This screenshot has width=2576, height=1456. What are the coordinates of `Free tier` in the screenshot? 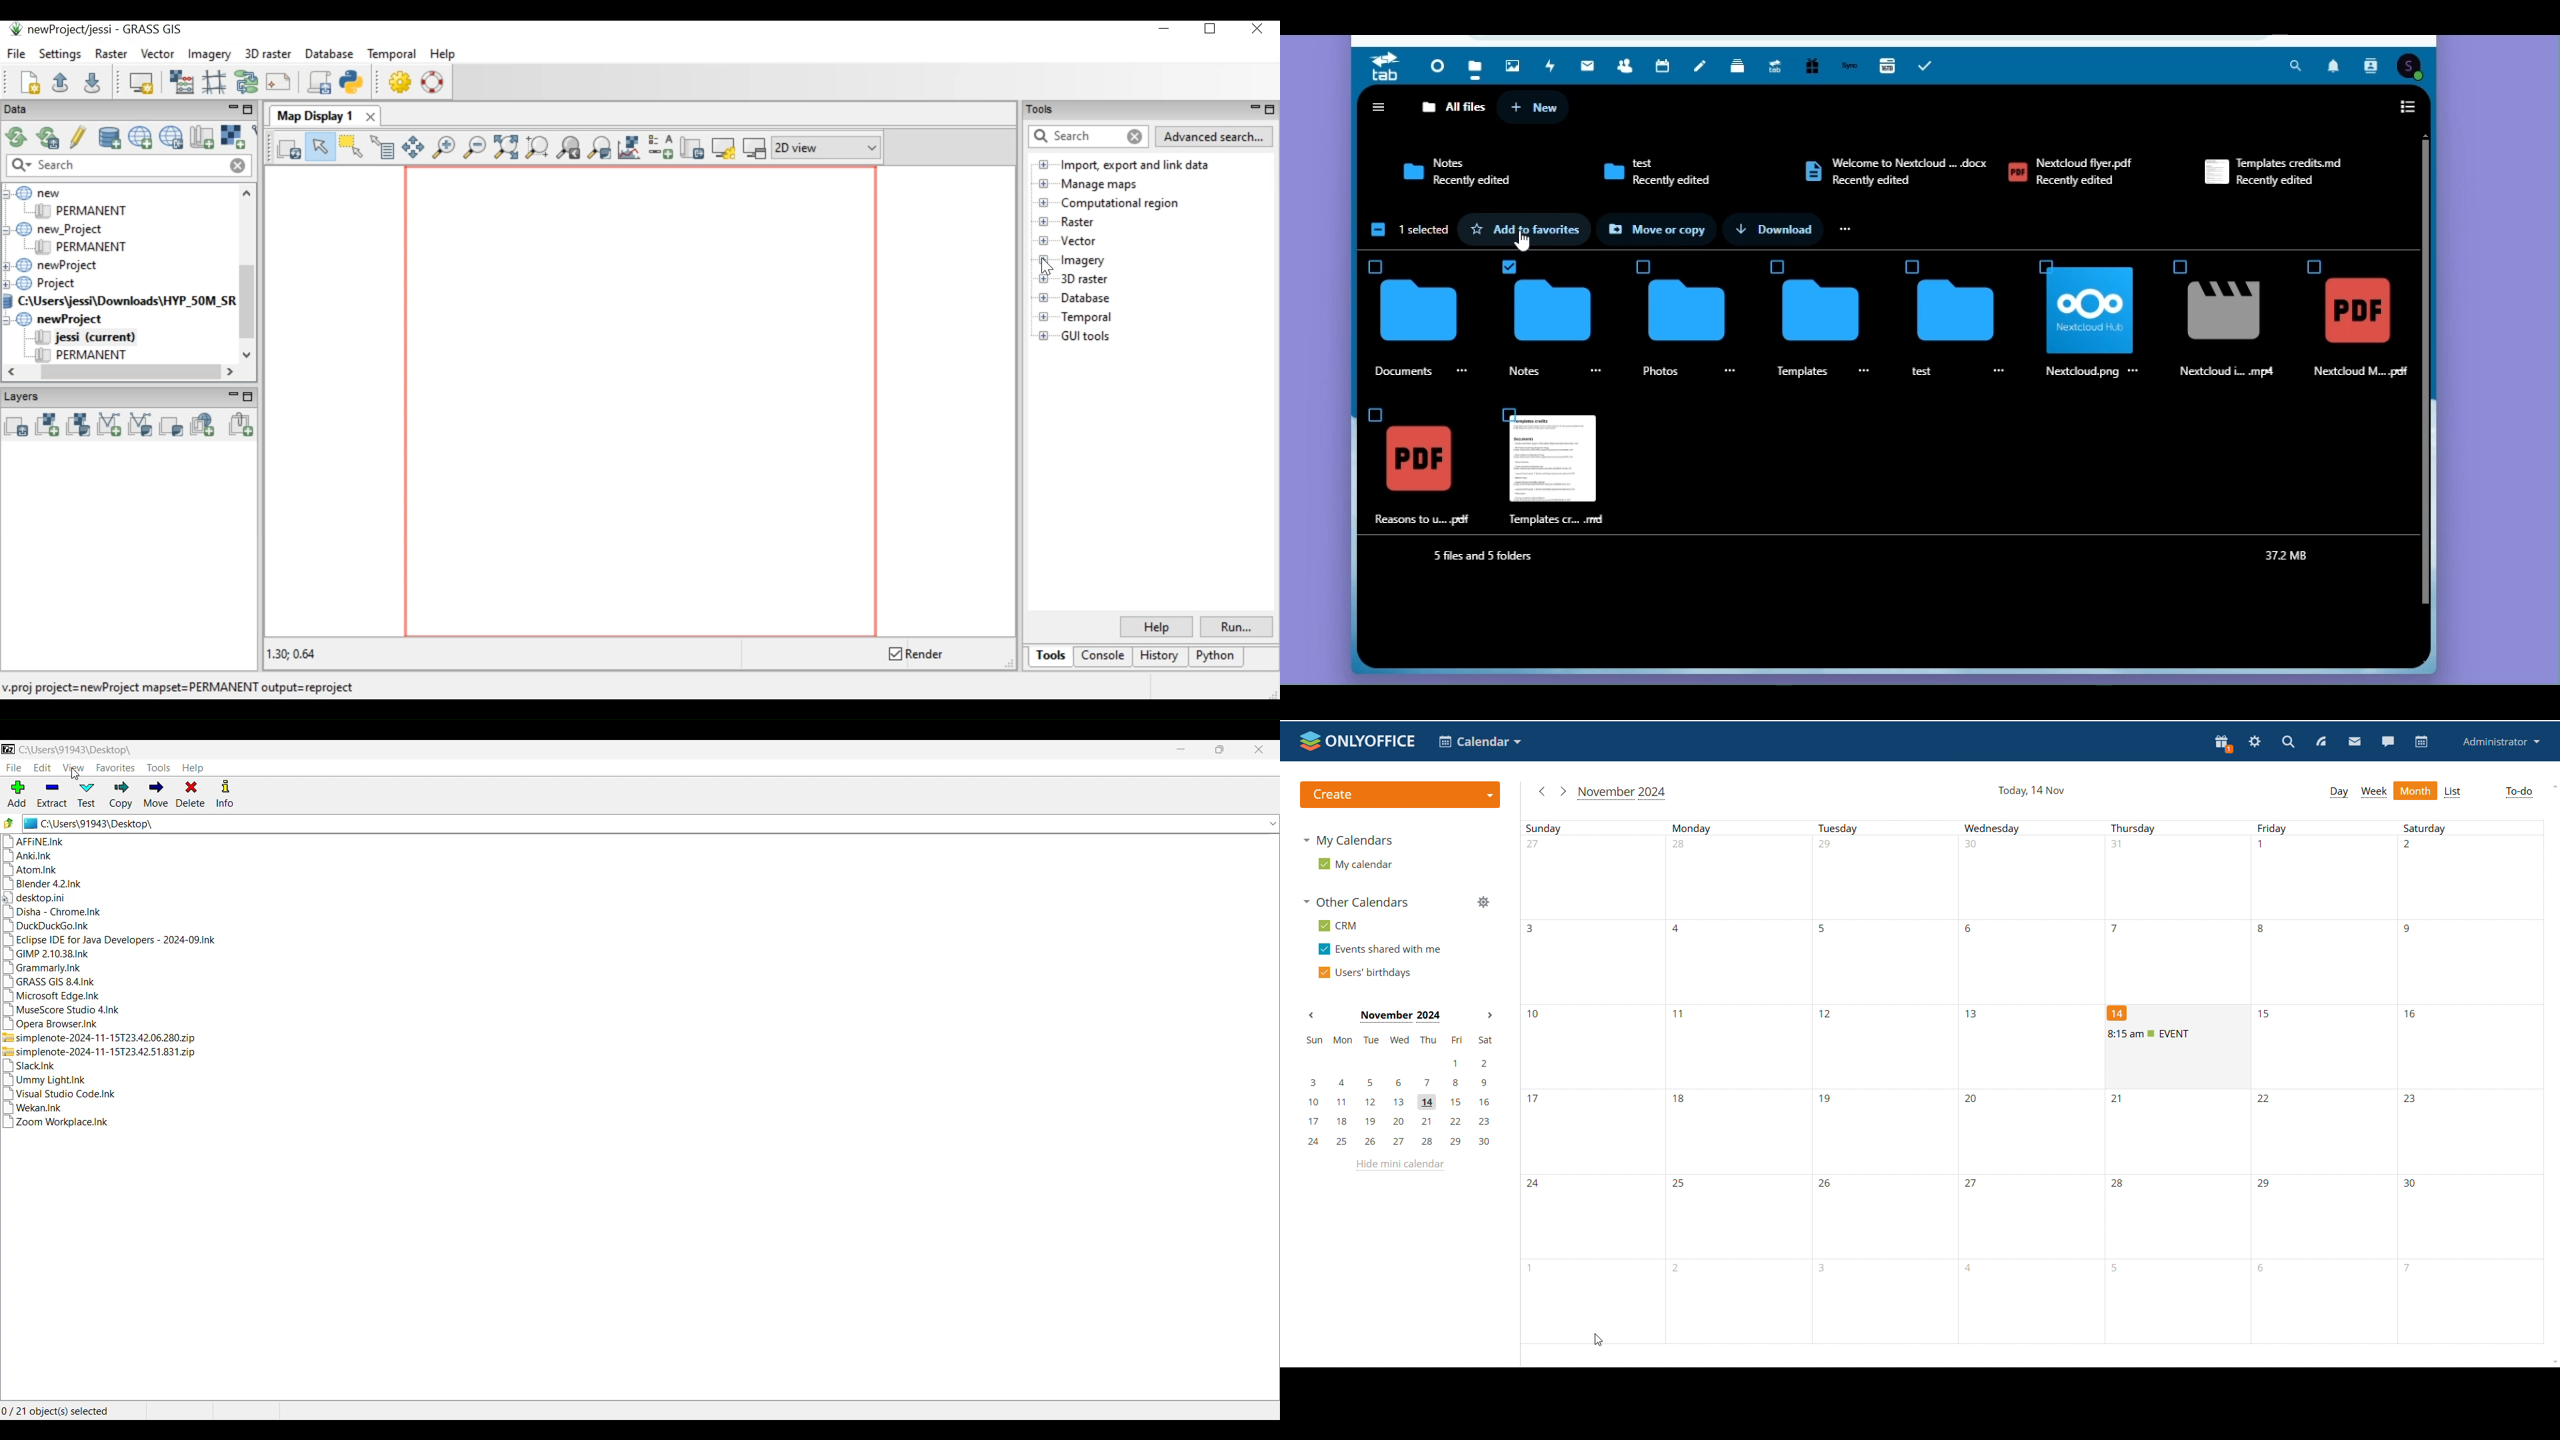 It's located at (1811, 66).